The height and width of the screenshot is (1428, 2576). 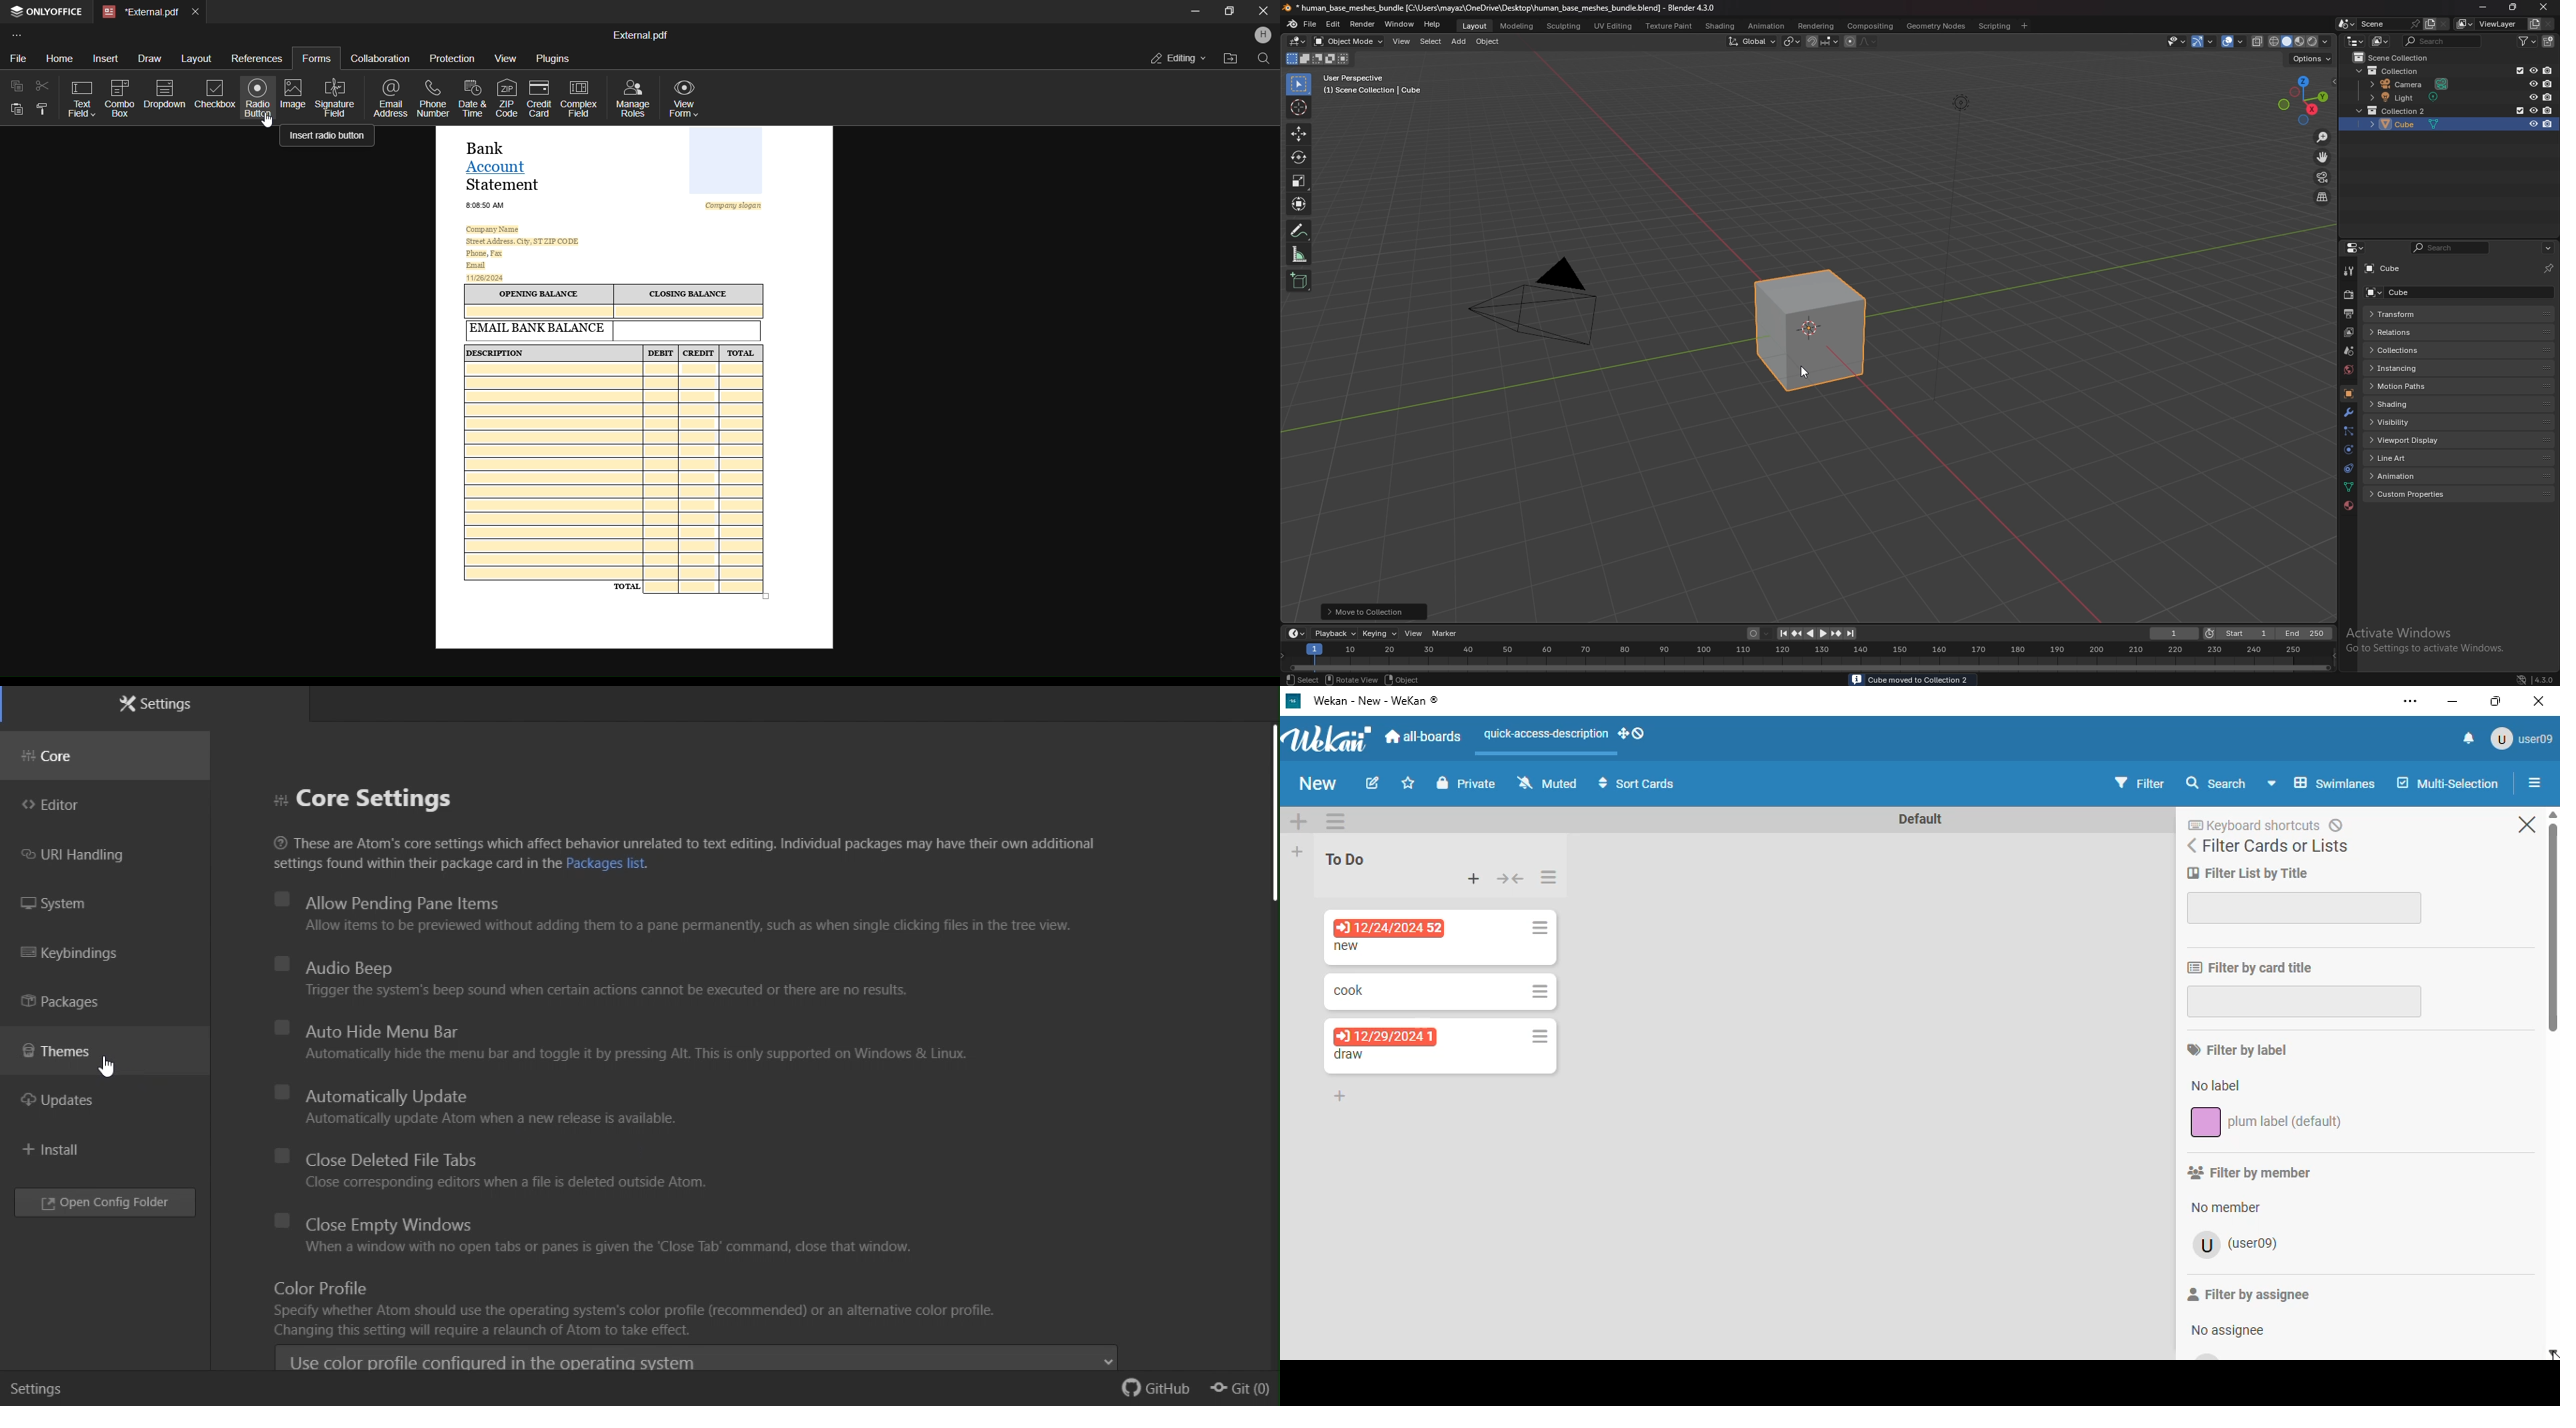 What do you see at coordinates (1301, 203) in the screenshot?
I see `transform` at bounding box center [1301, 203].